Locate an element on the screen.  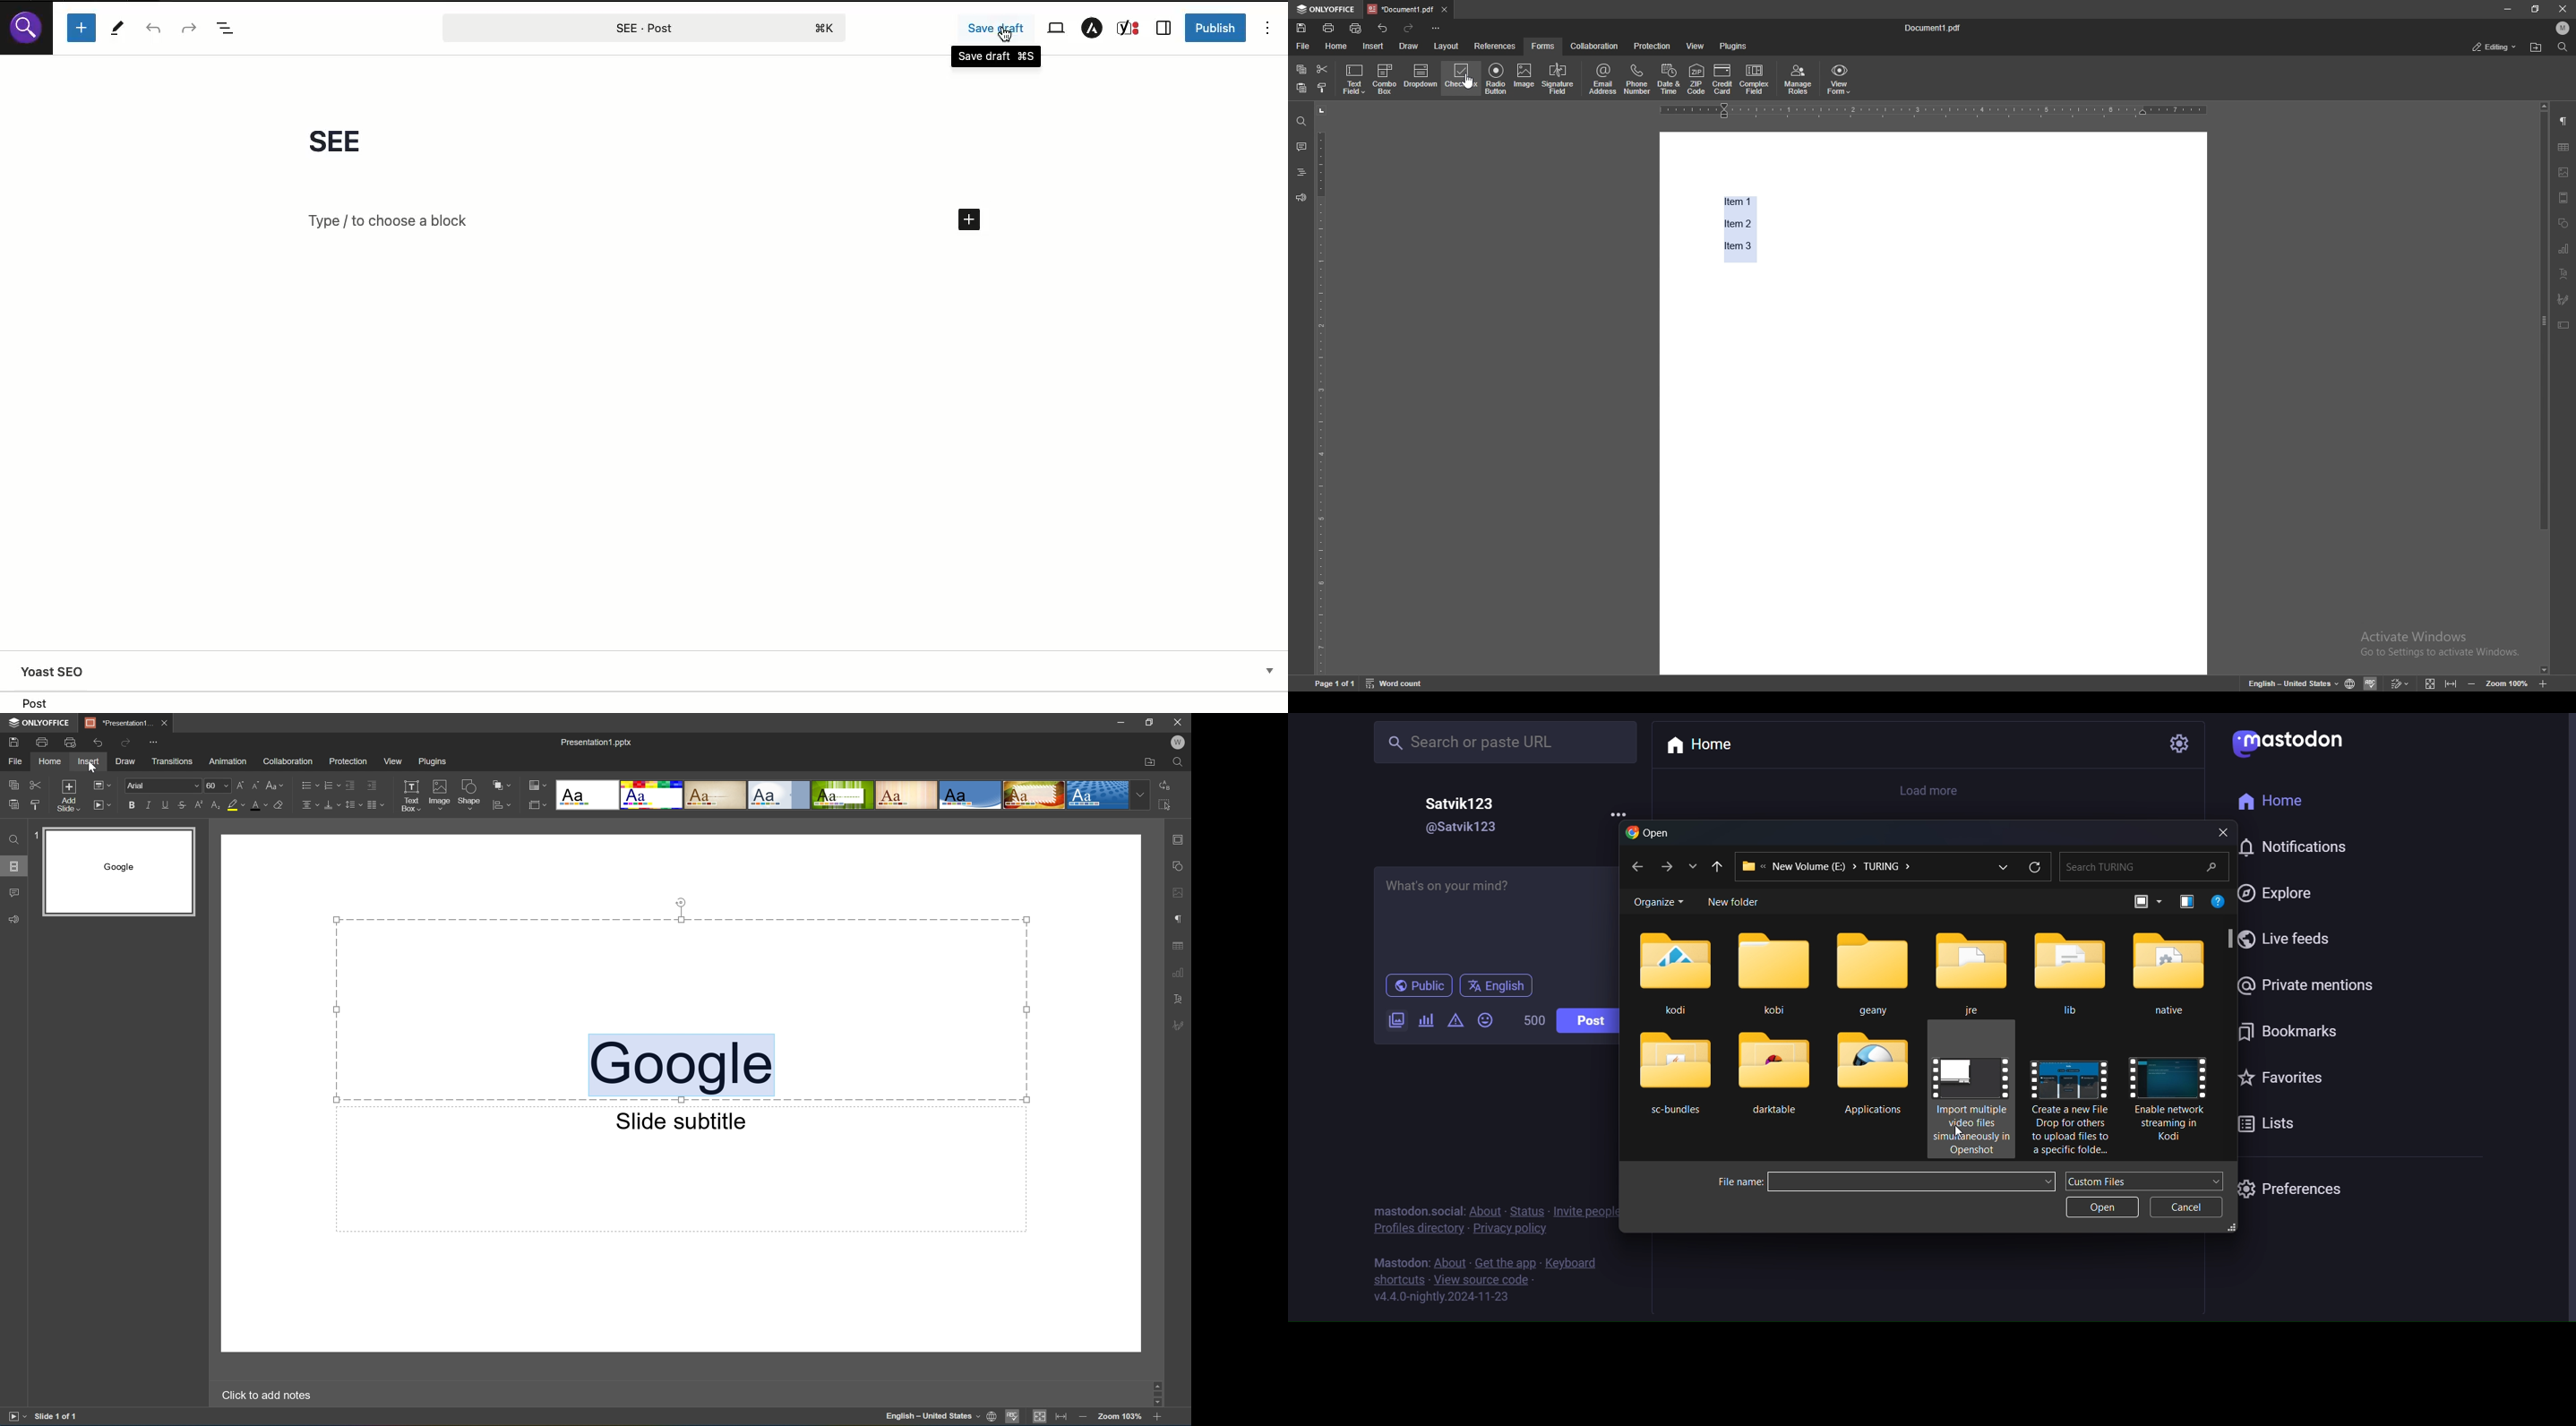
profile is located at coordinates (1413, 1229).